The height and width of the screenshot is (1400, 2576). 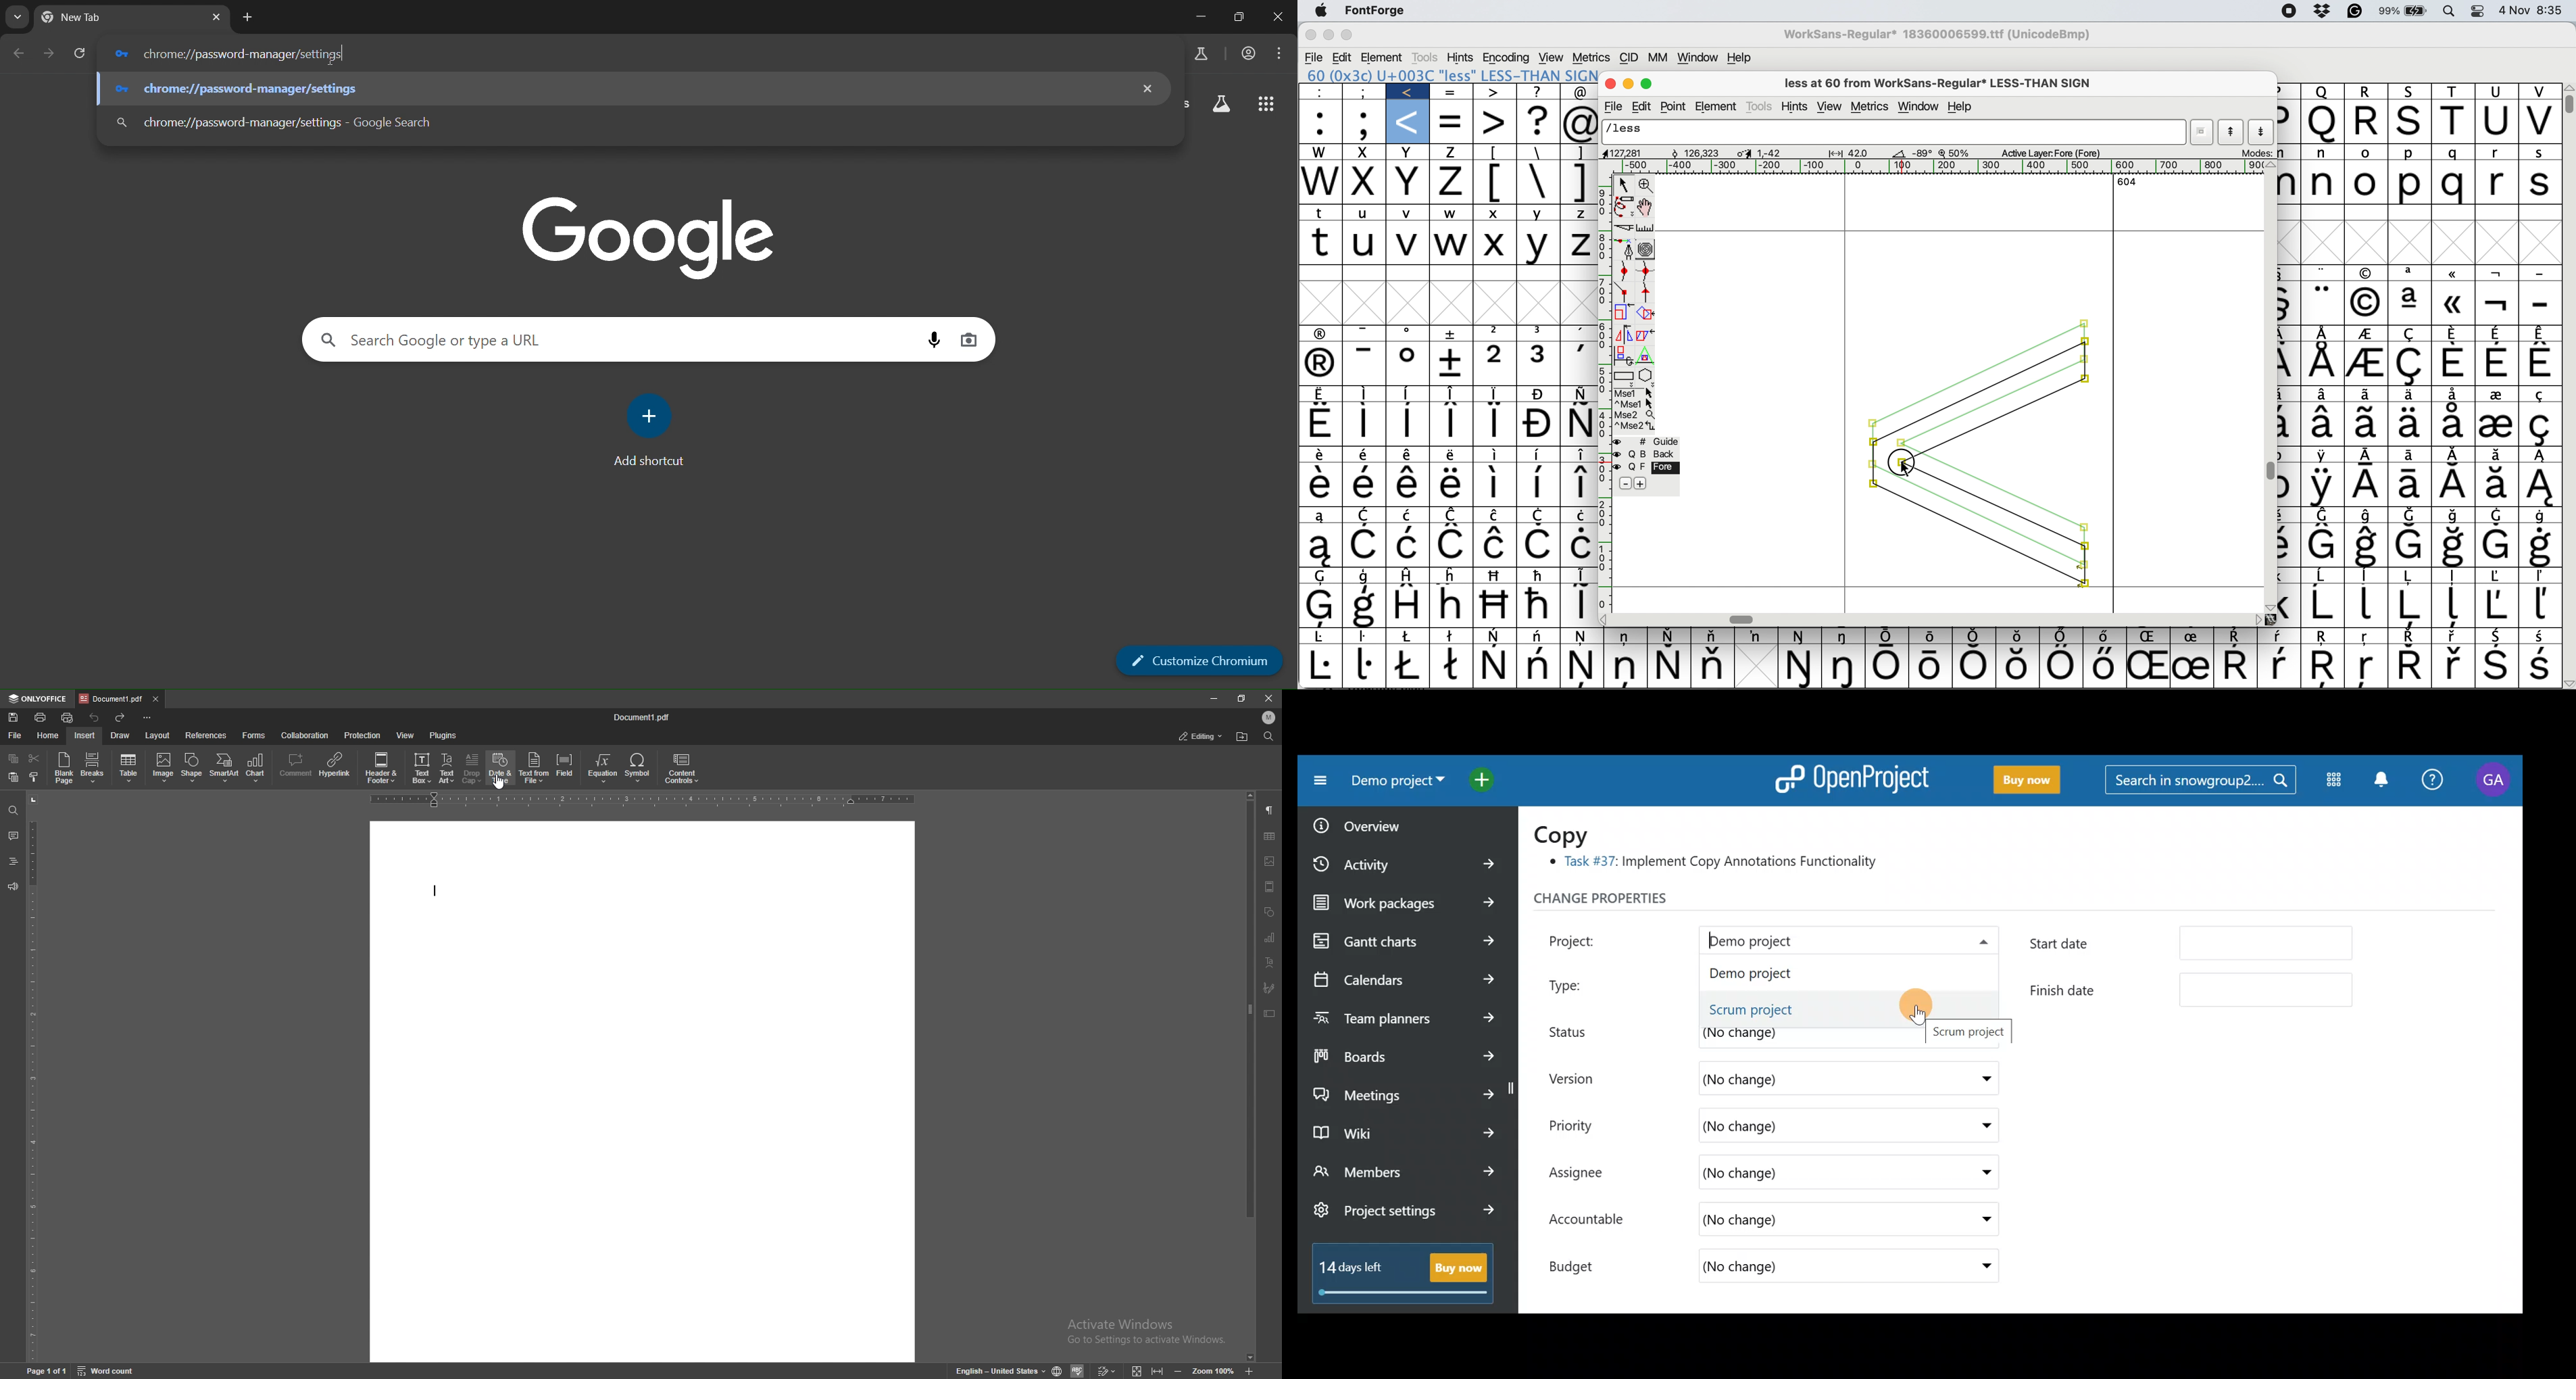 What do you see at coordinates (2540, 547) in the screenshot?
I see `Symbol` at bounding box center [2540, 547].